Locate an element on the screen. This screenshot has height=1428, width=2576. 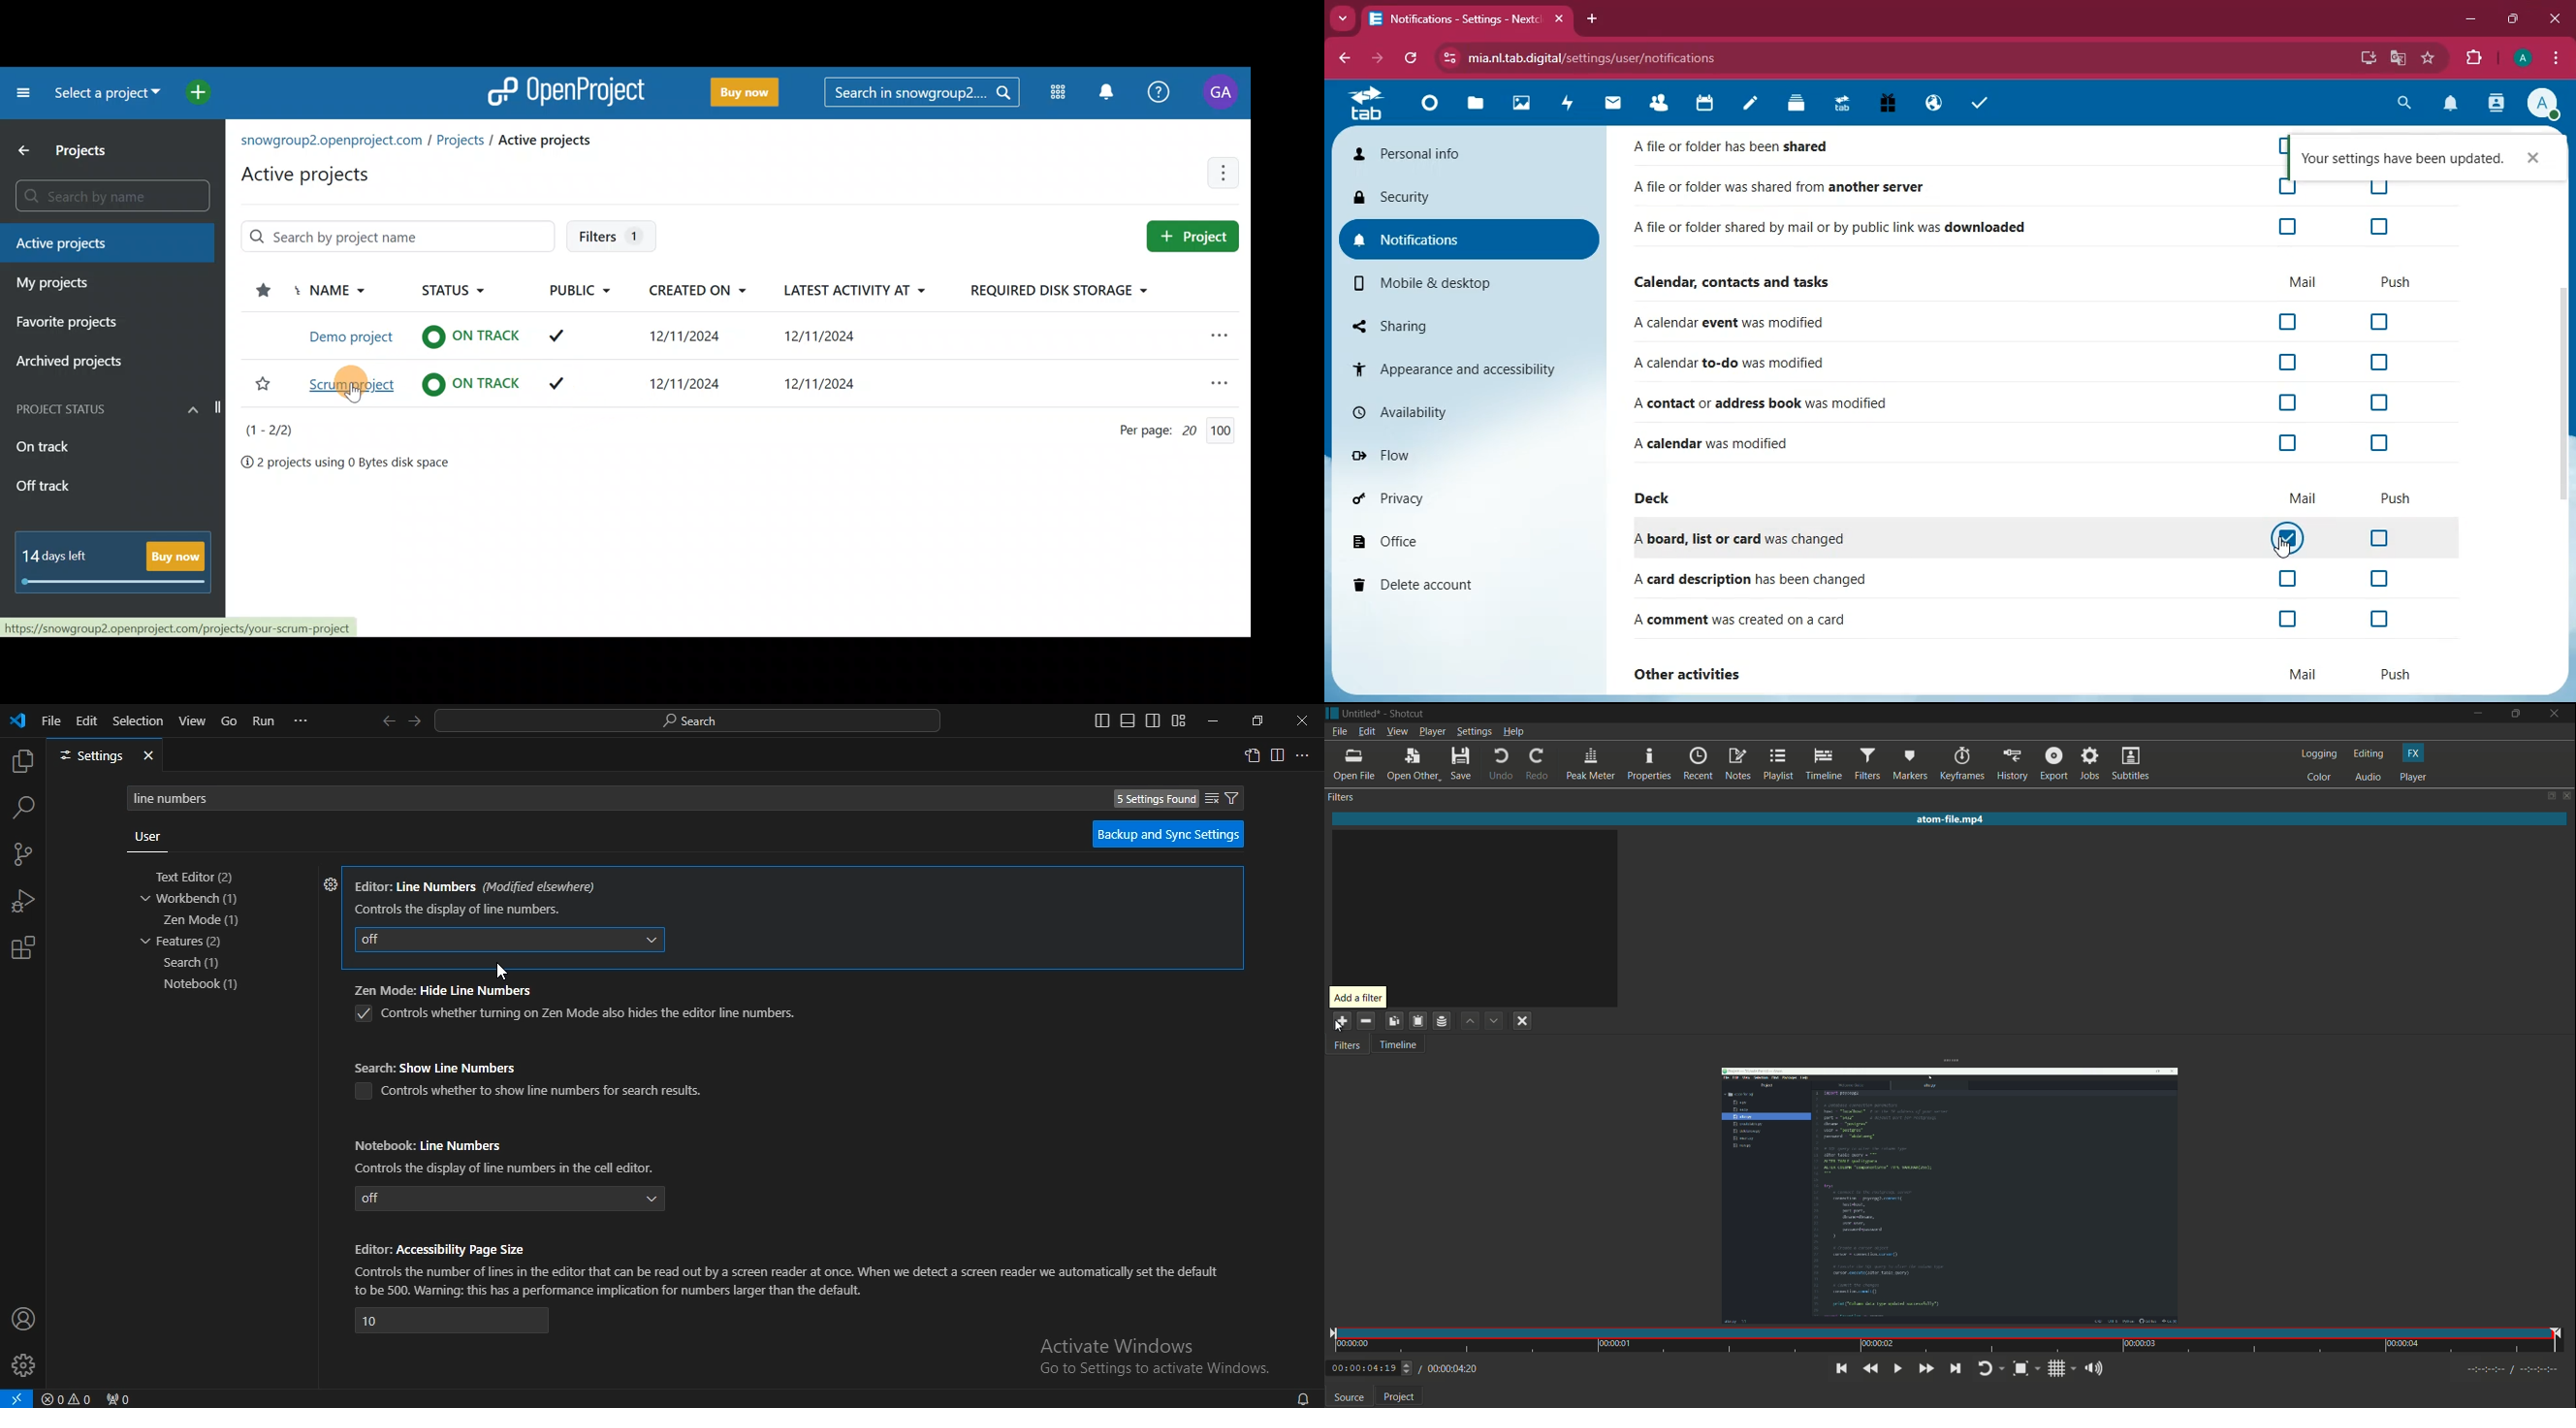
desktop is located at coordinates (2365, 59).